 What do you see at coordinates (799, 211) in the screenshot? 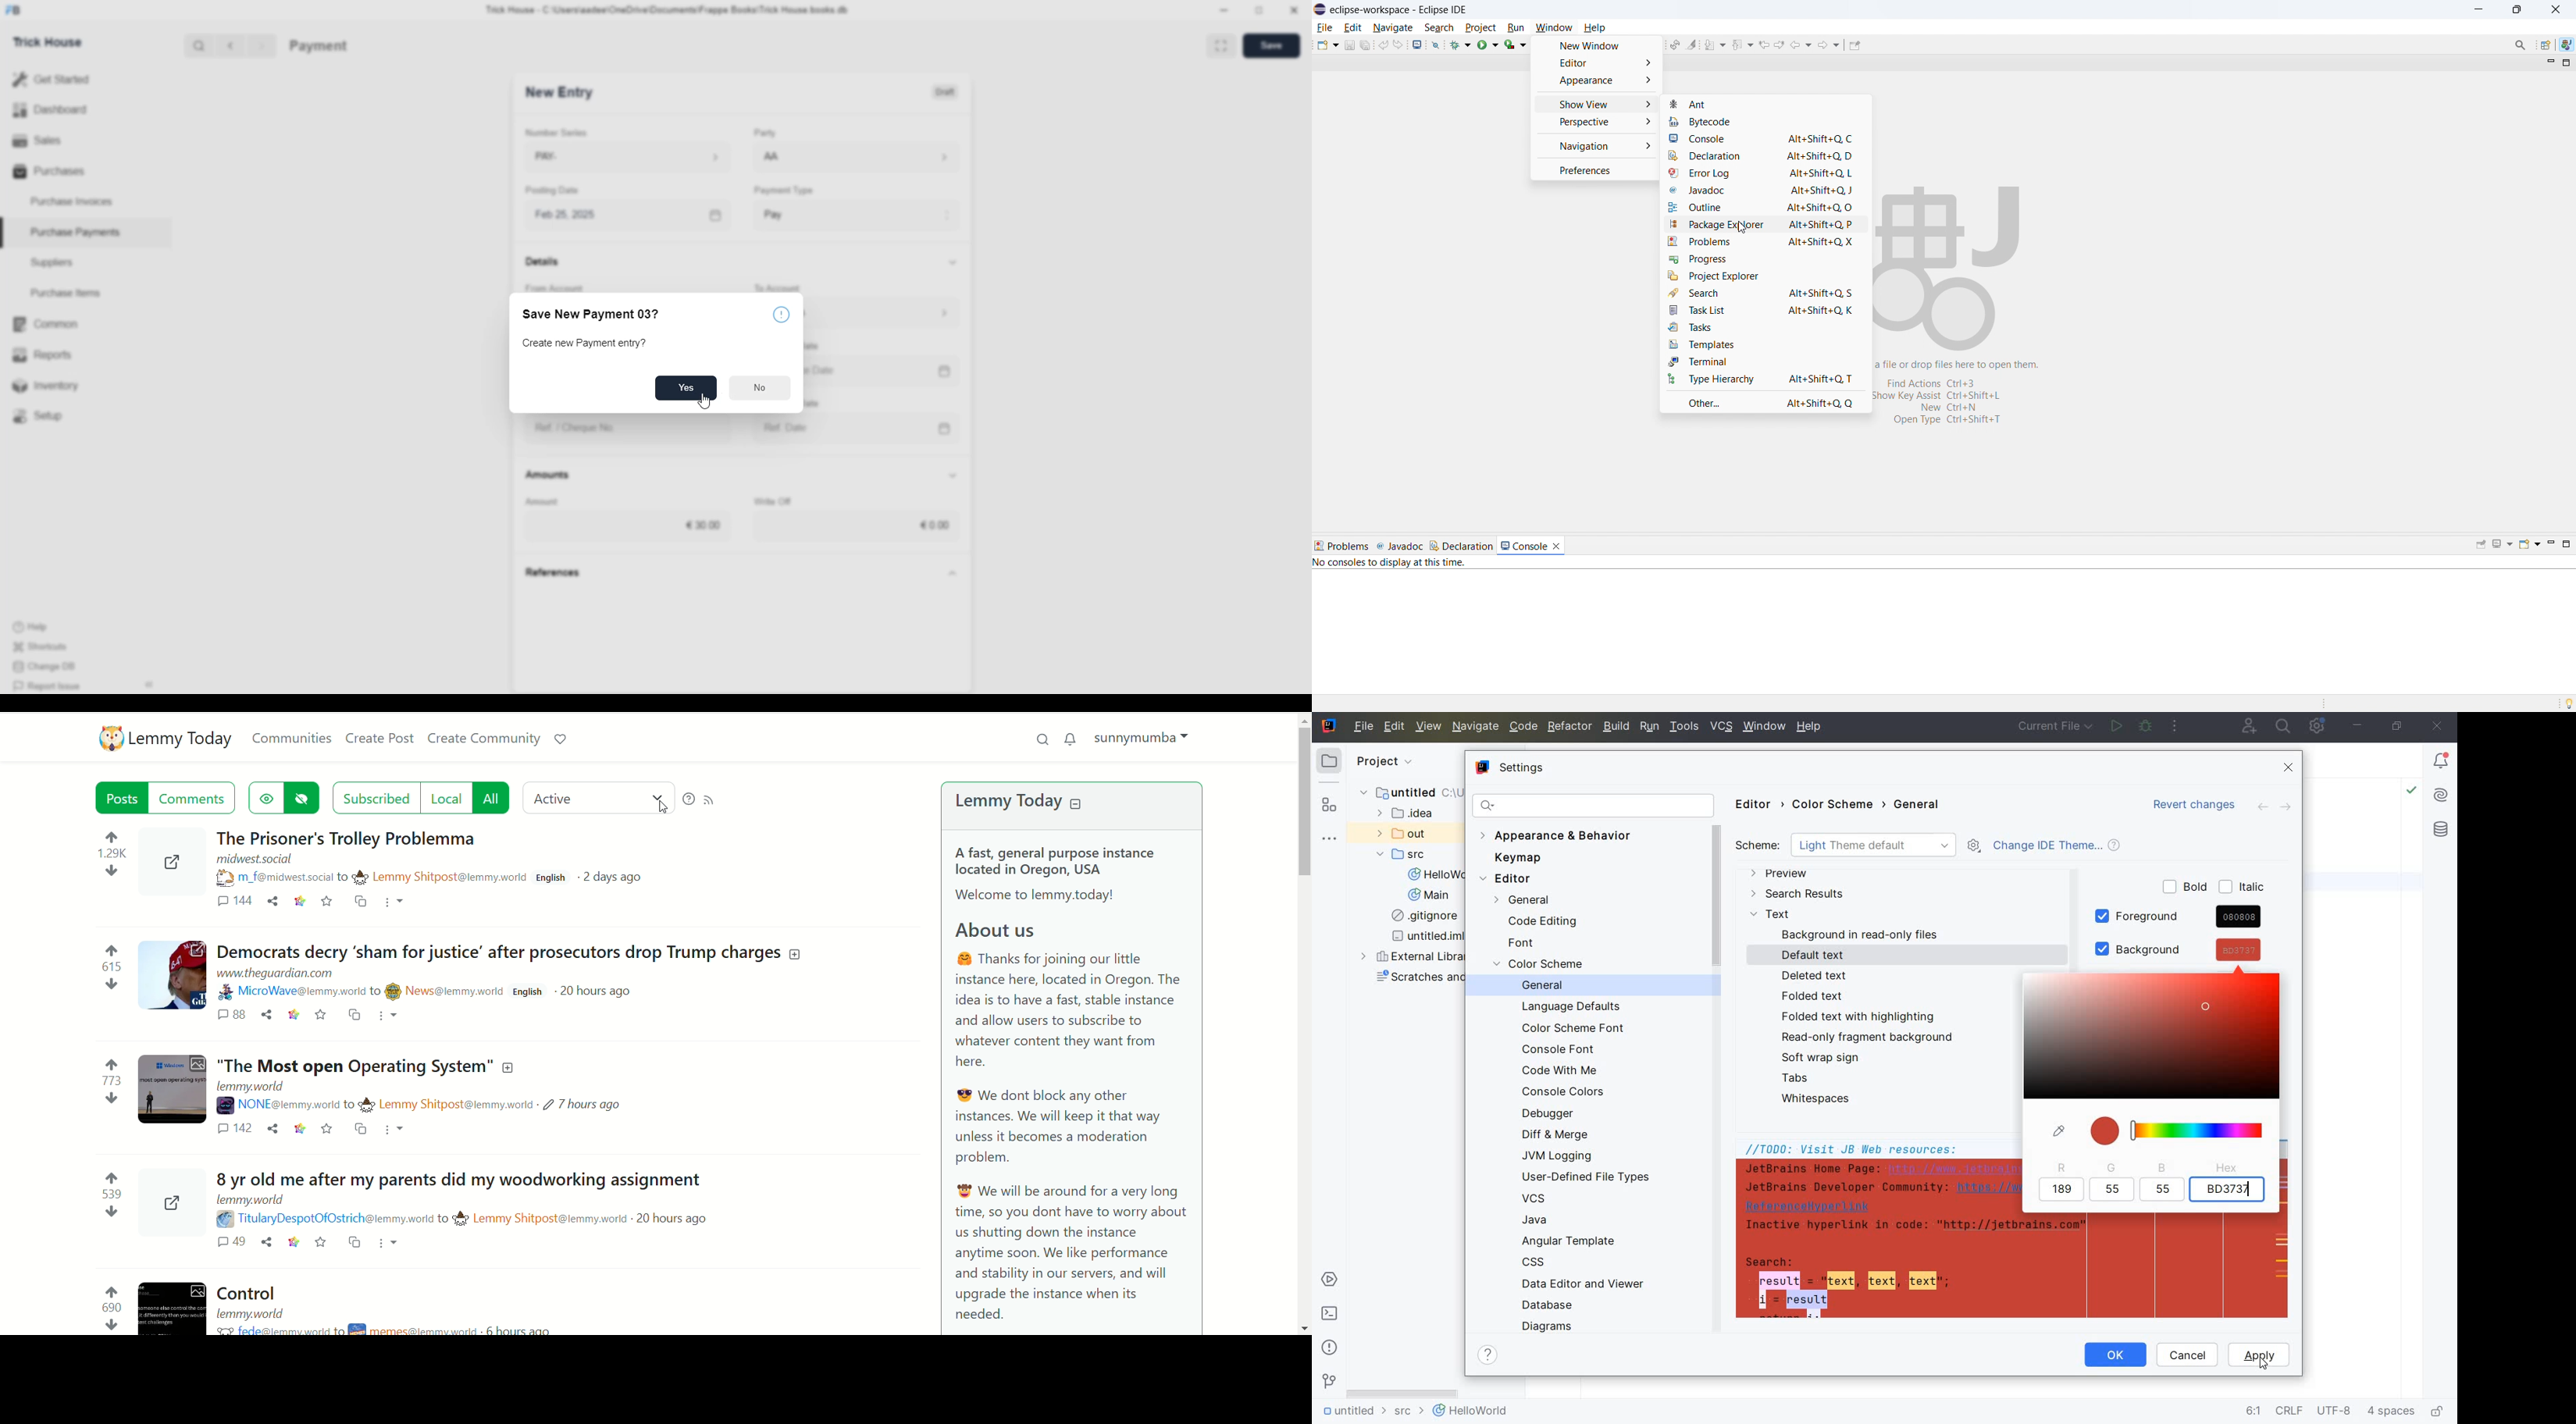
I see `Pay` at bounding box center [799, 211].